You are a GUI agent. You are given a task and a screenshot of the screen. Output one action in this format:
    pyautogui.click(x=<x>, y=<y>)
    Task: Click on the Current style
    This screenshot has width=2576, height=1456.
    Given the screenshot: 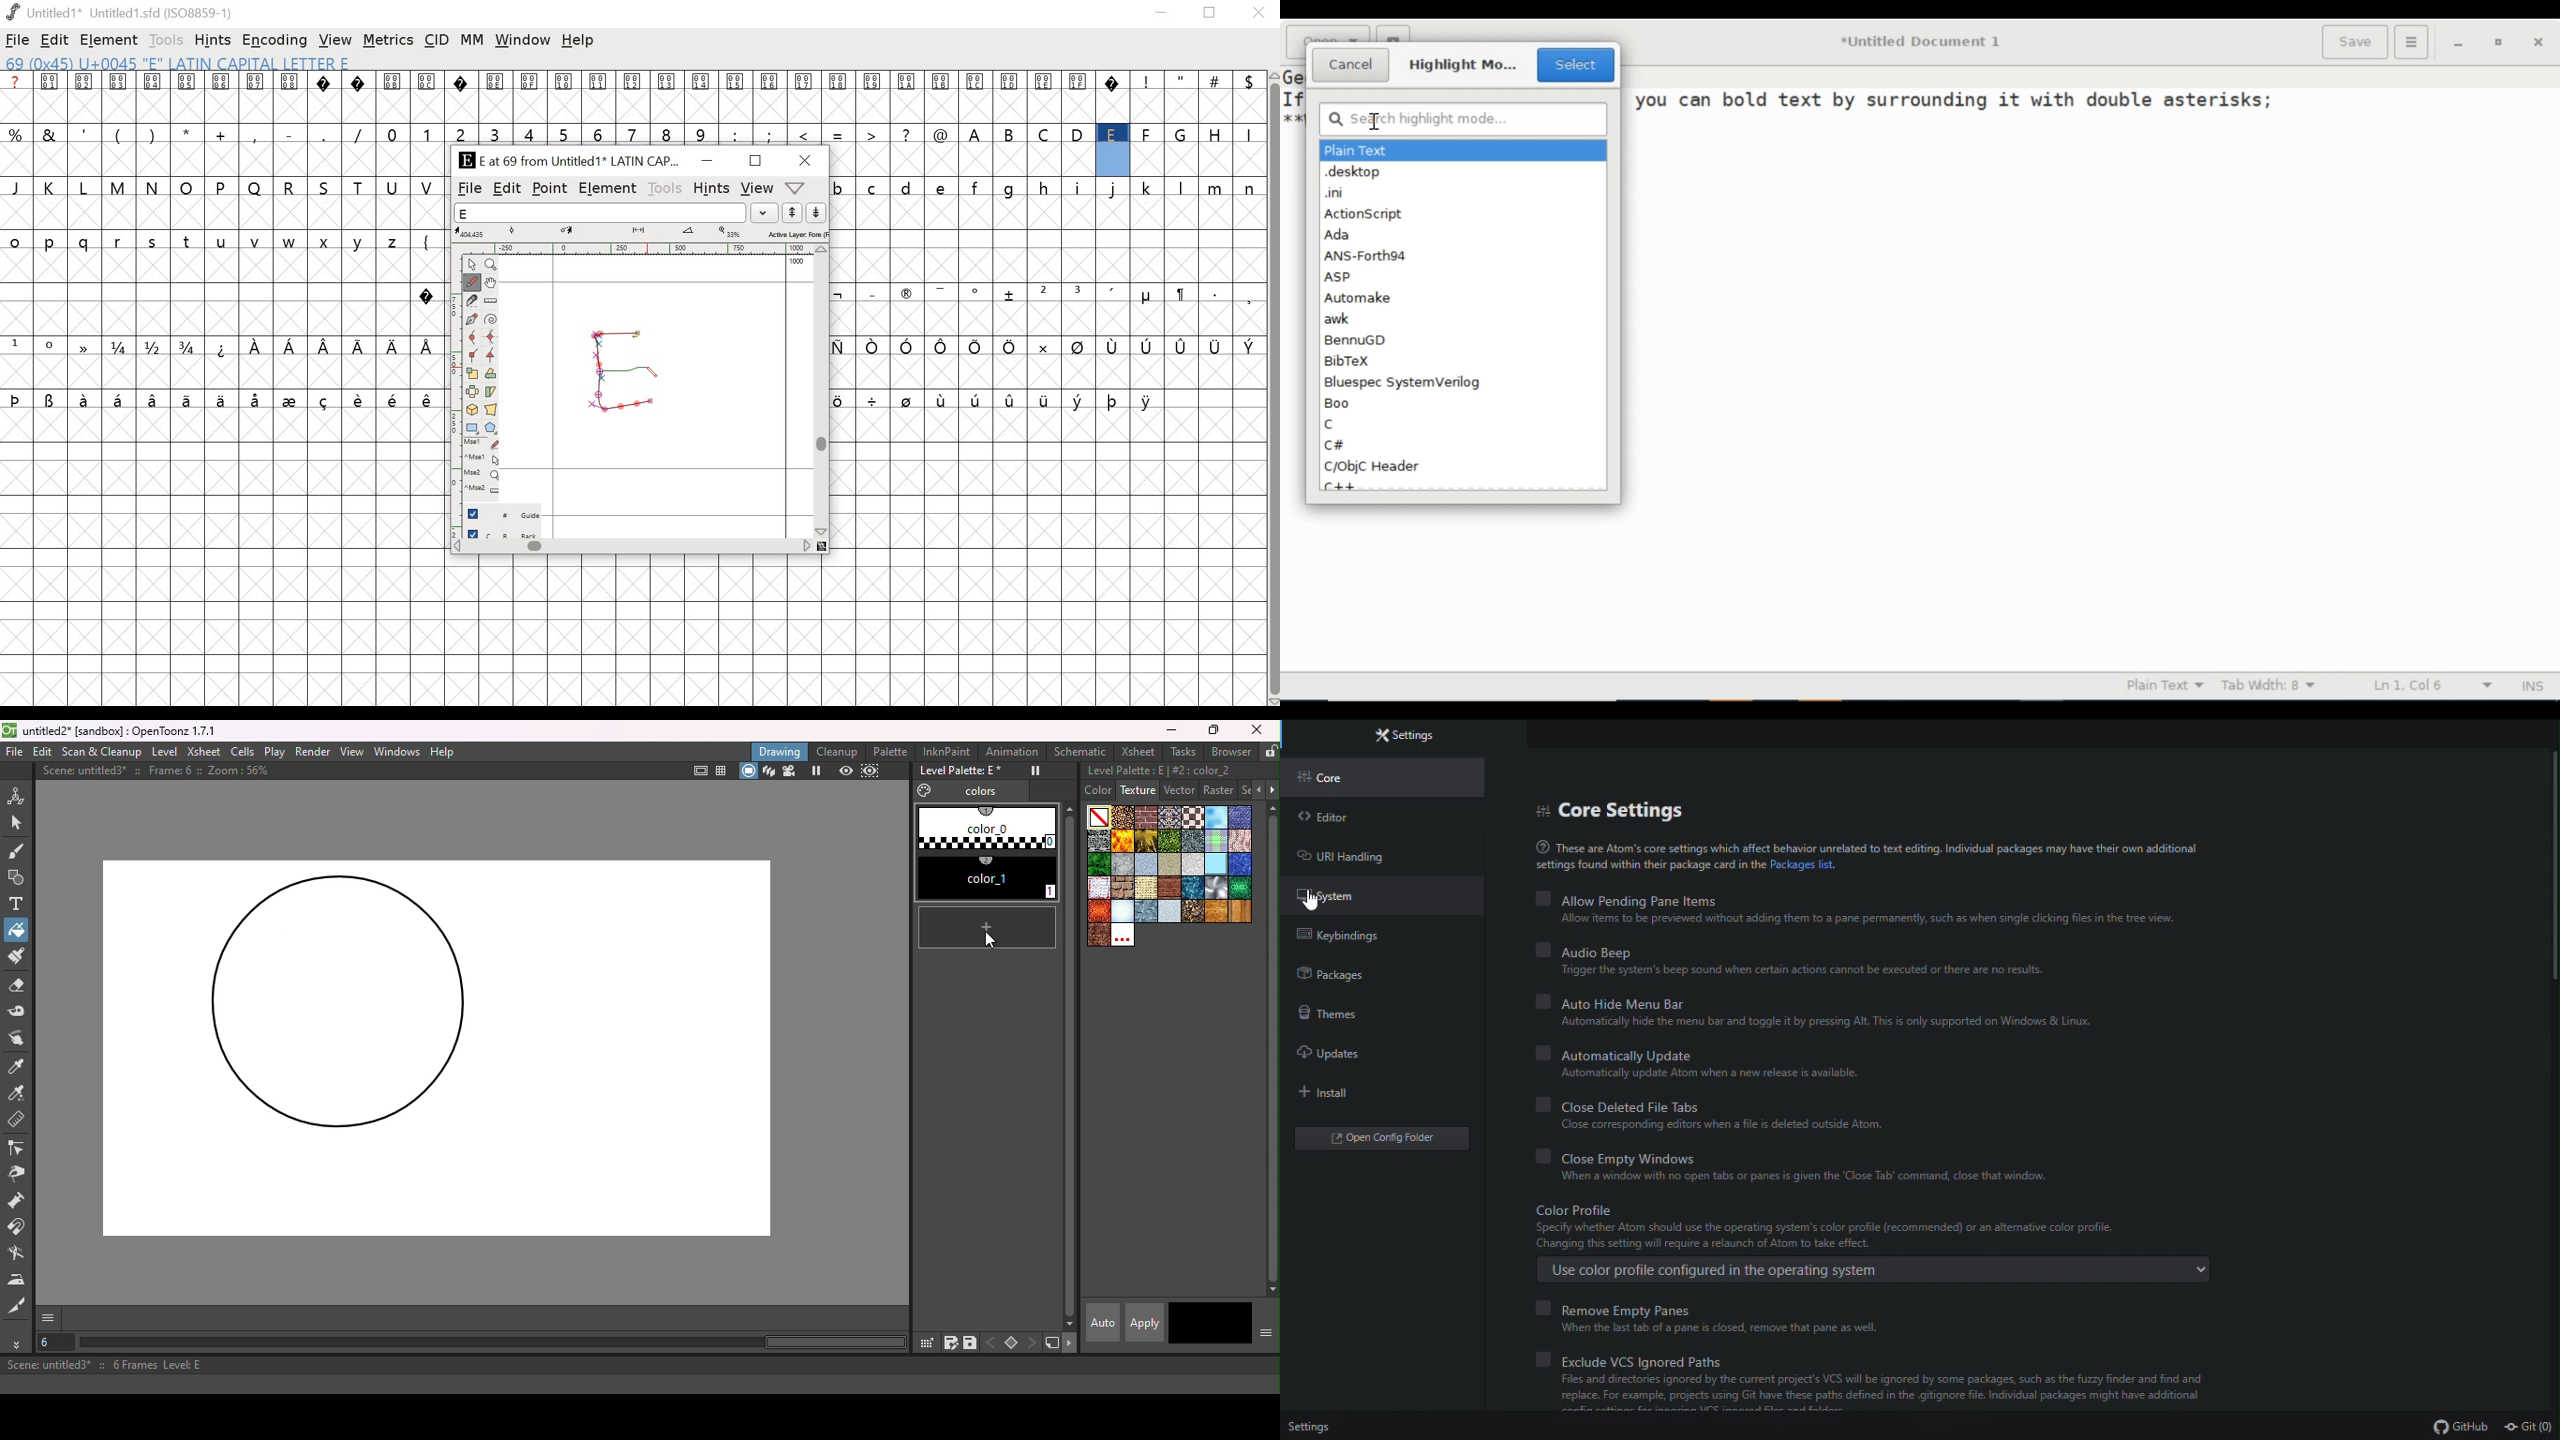 What is the action you would take?
    pyautogui.click(x=1185, y=1323)
    